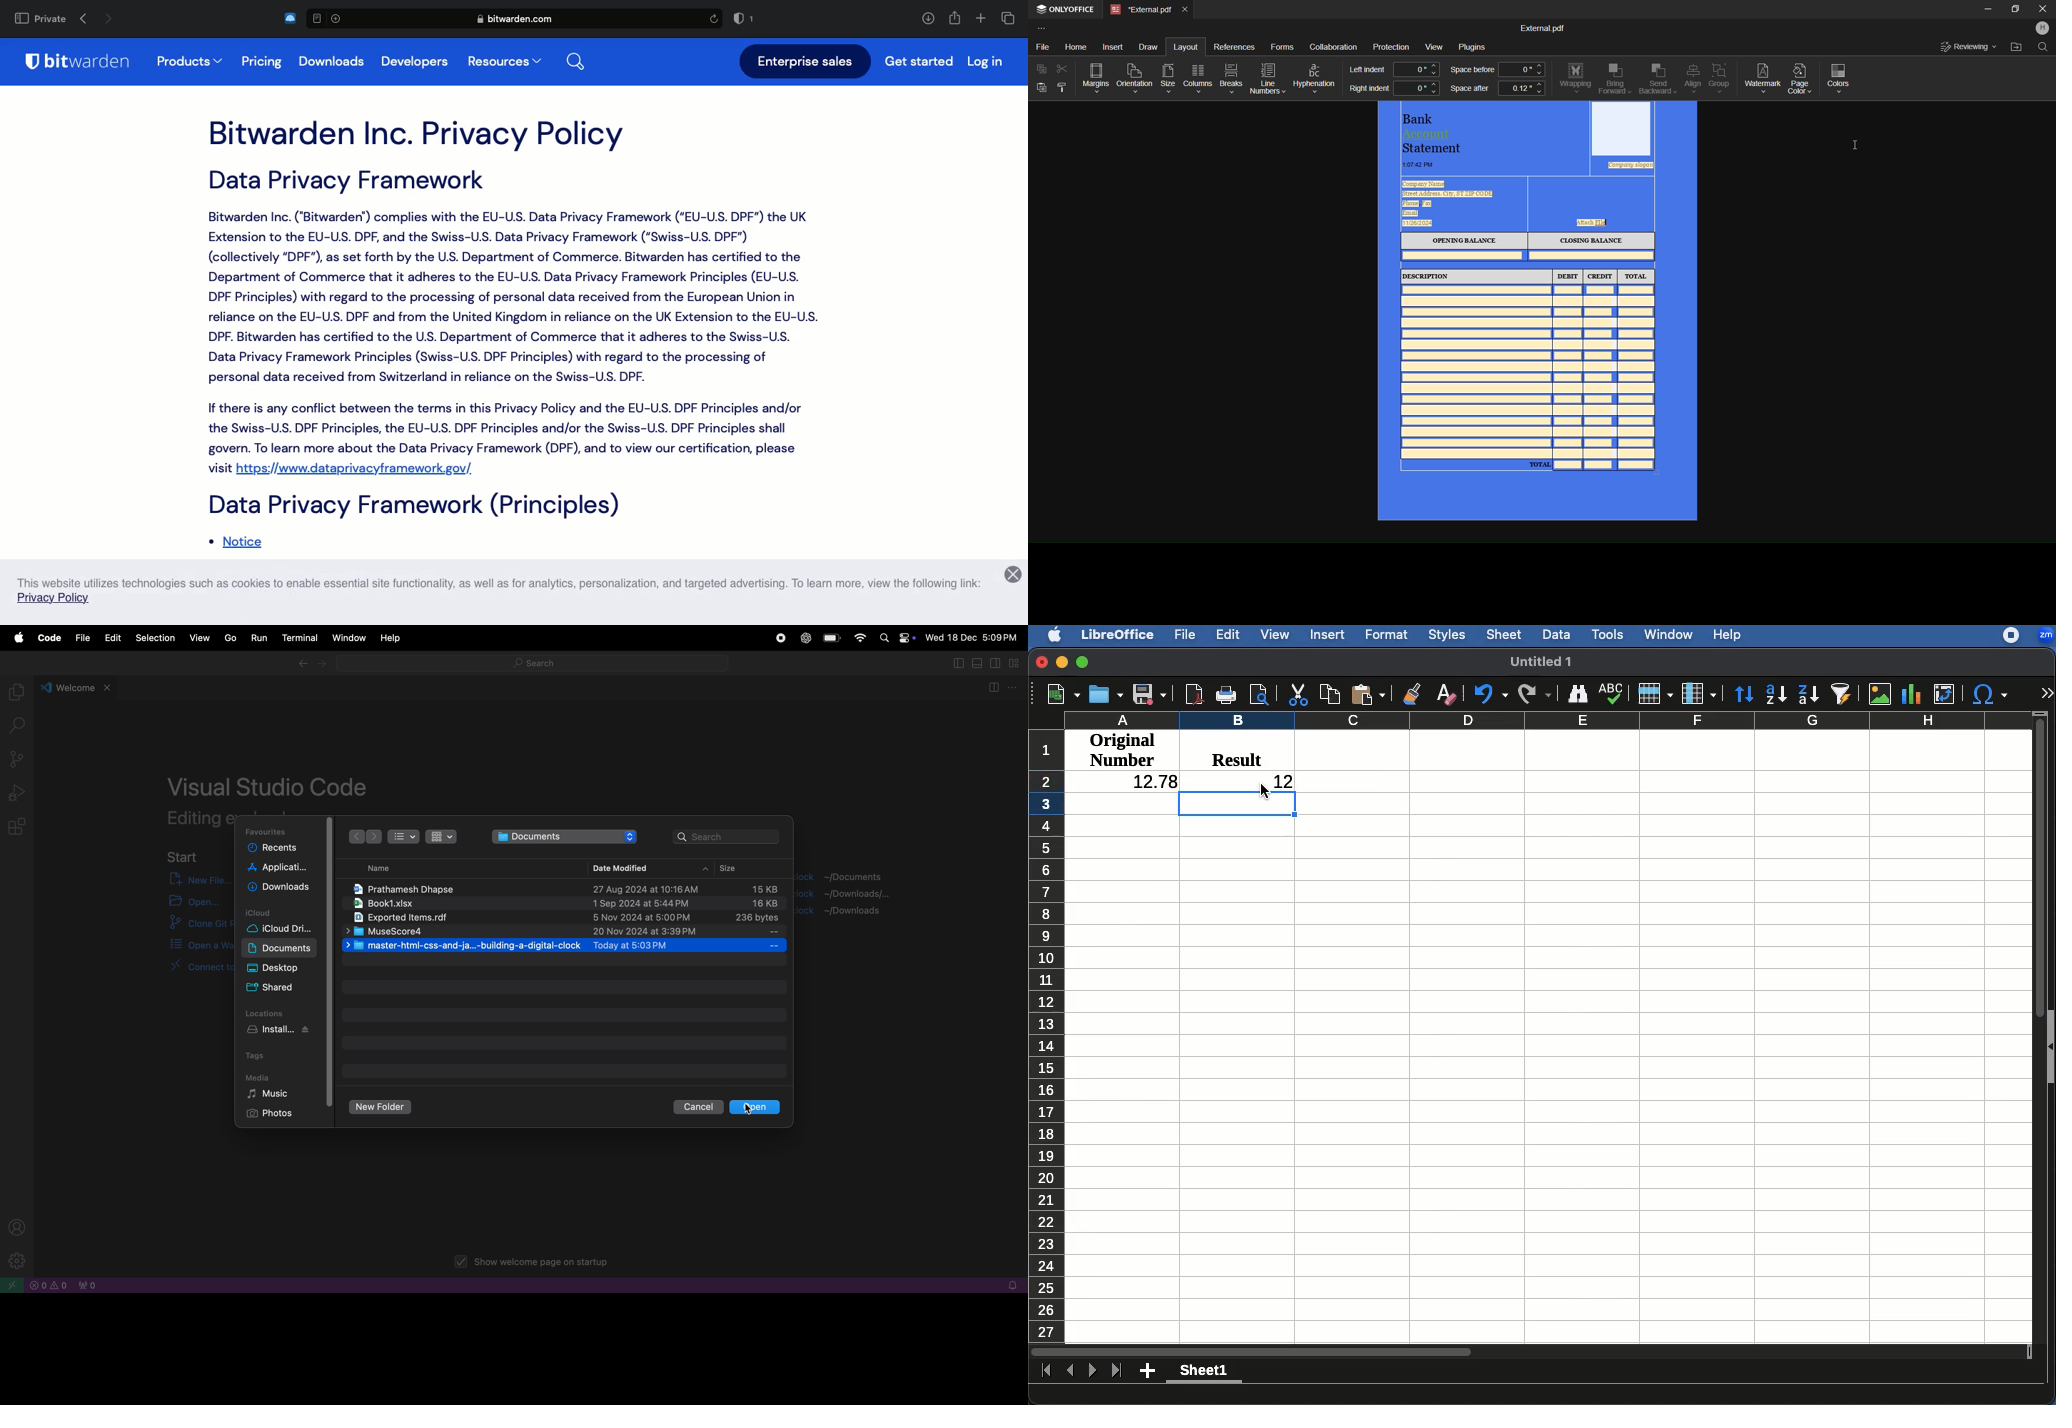  Describe the element at coordinates (1699, 694) in the screenshot. I see `Column` at that location.